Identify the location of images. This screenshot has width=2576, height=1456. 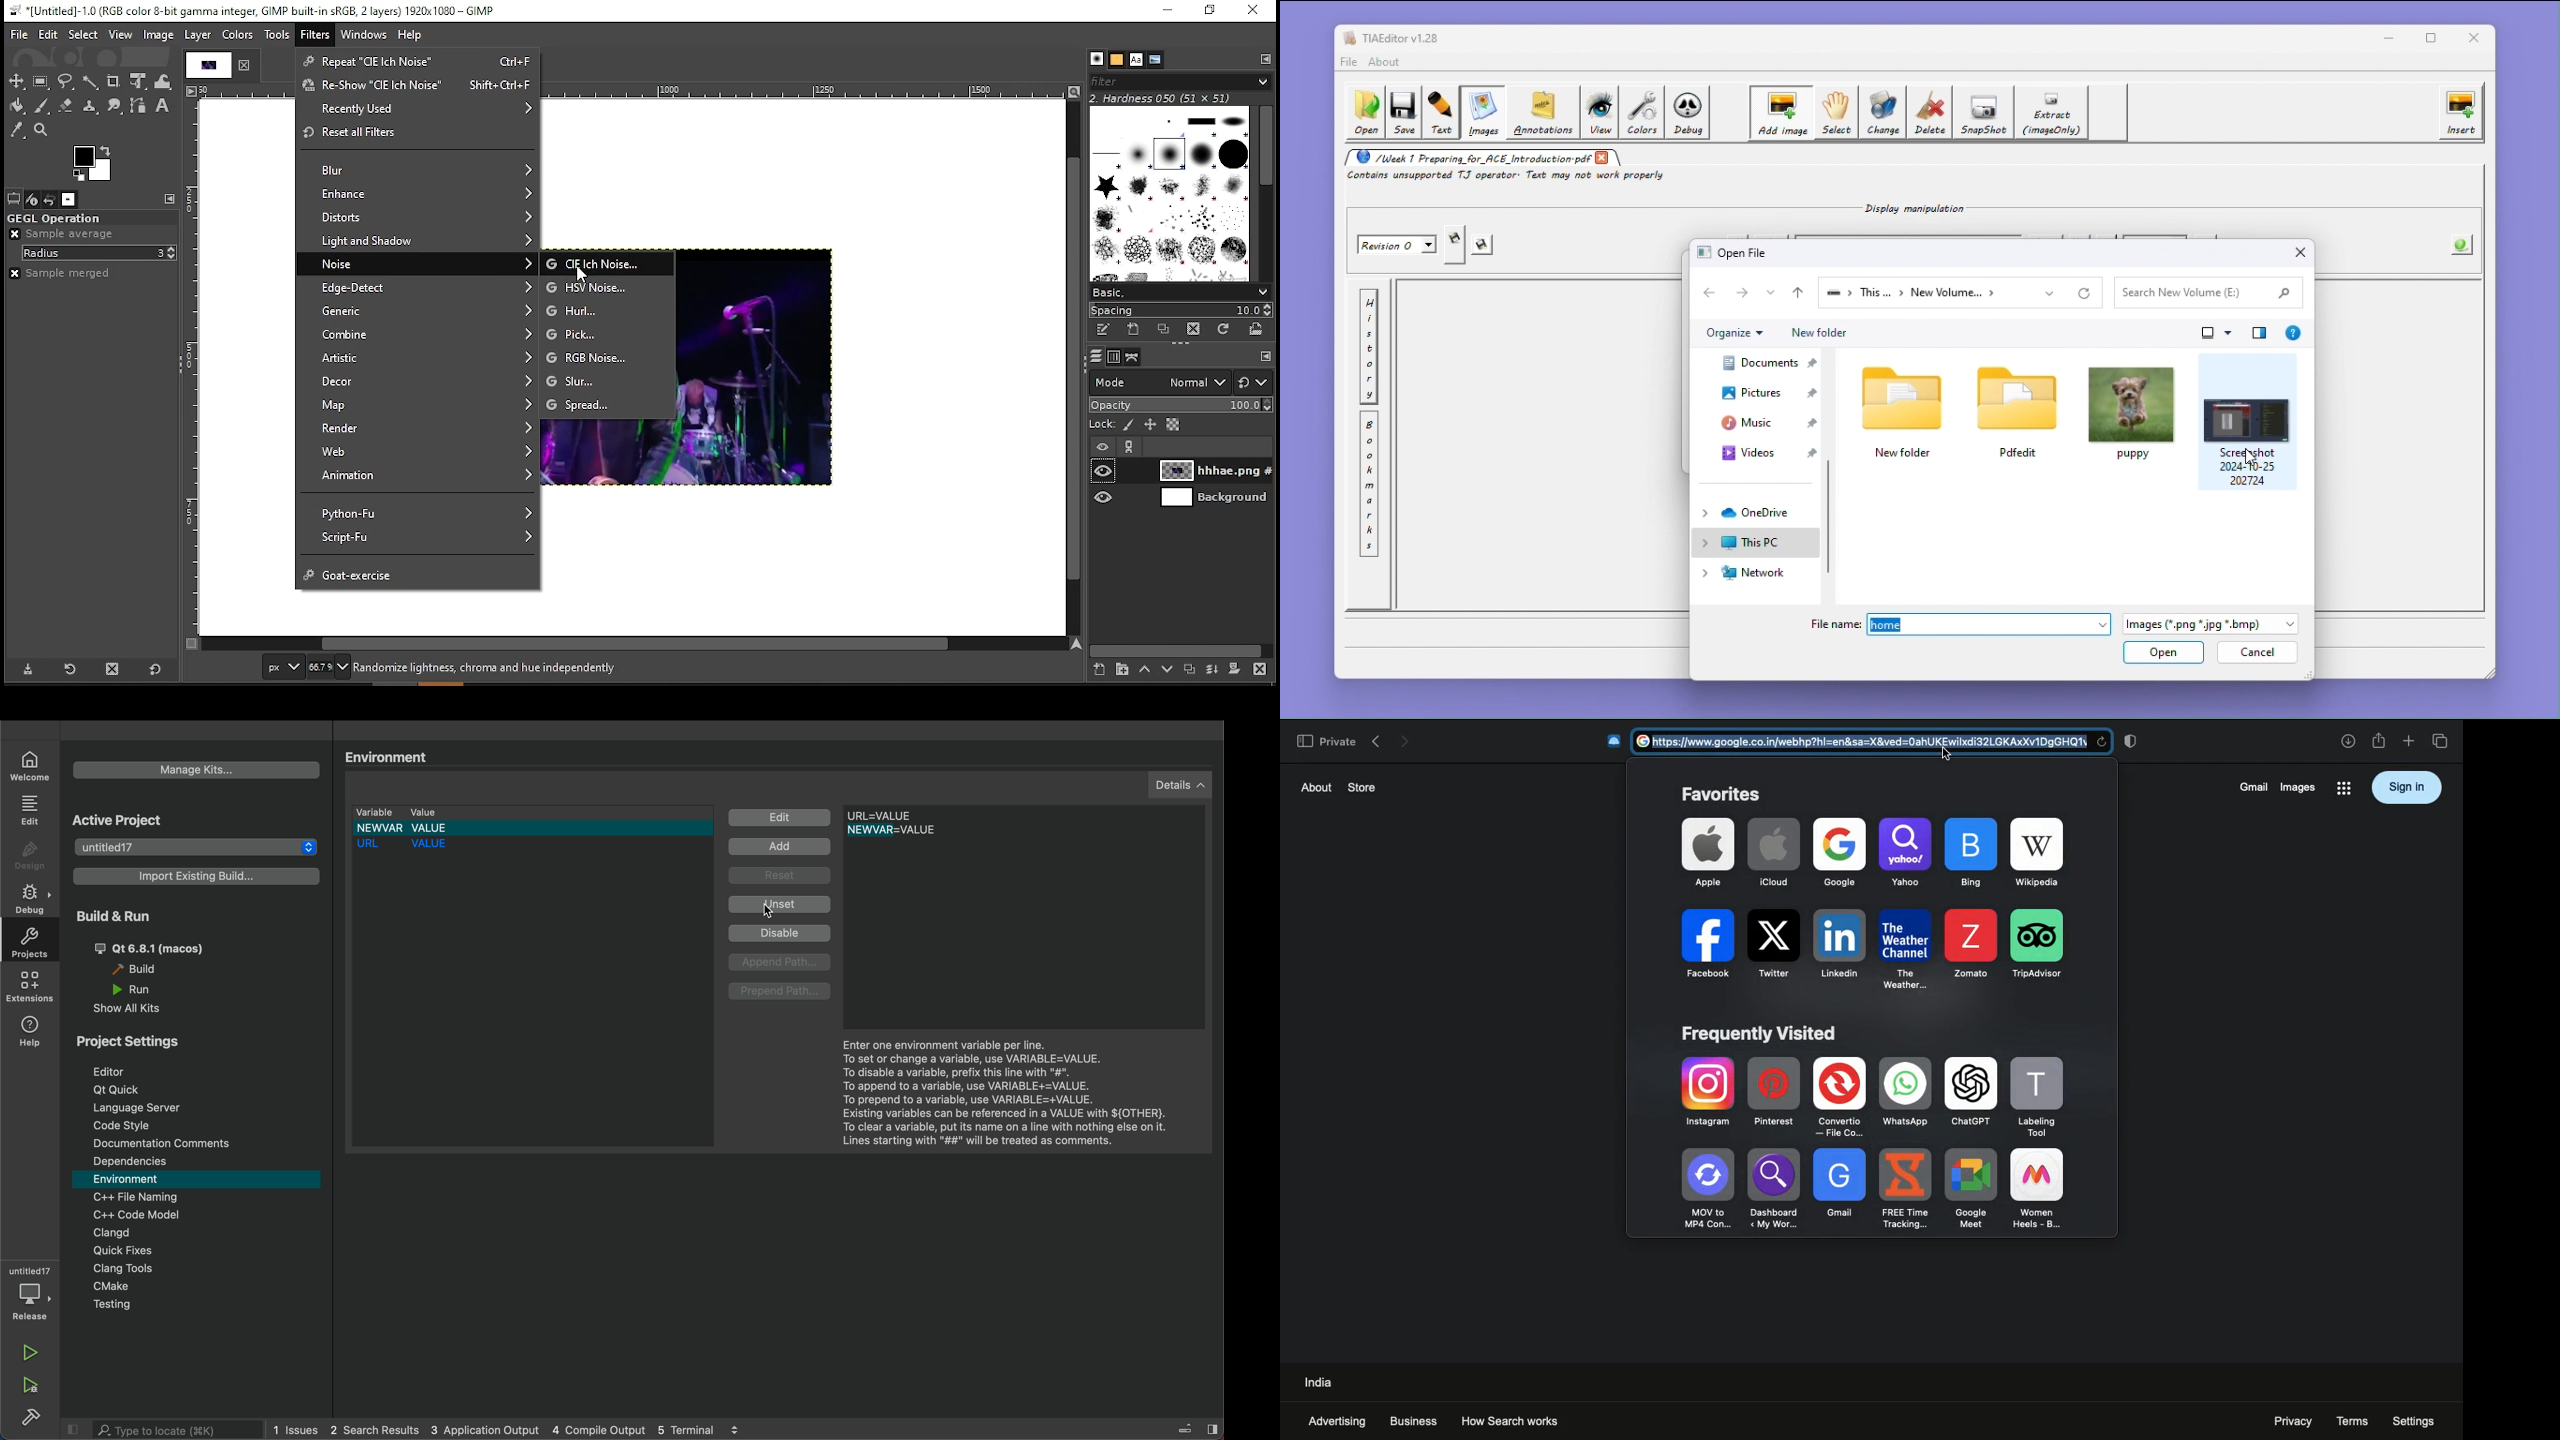
(69, 199).